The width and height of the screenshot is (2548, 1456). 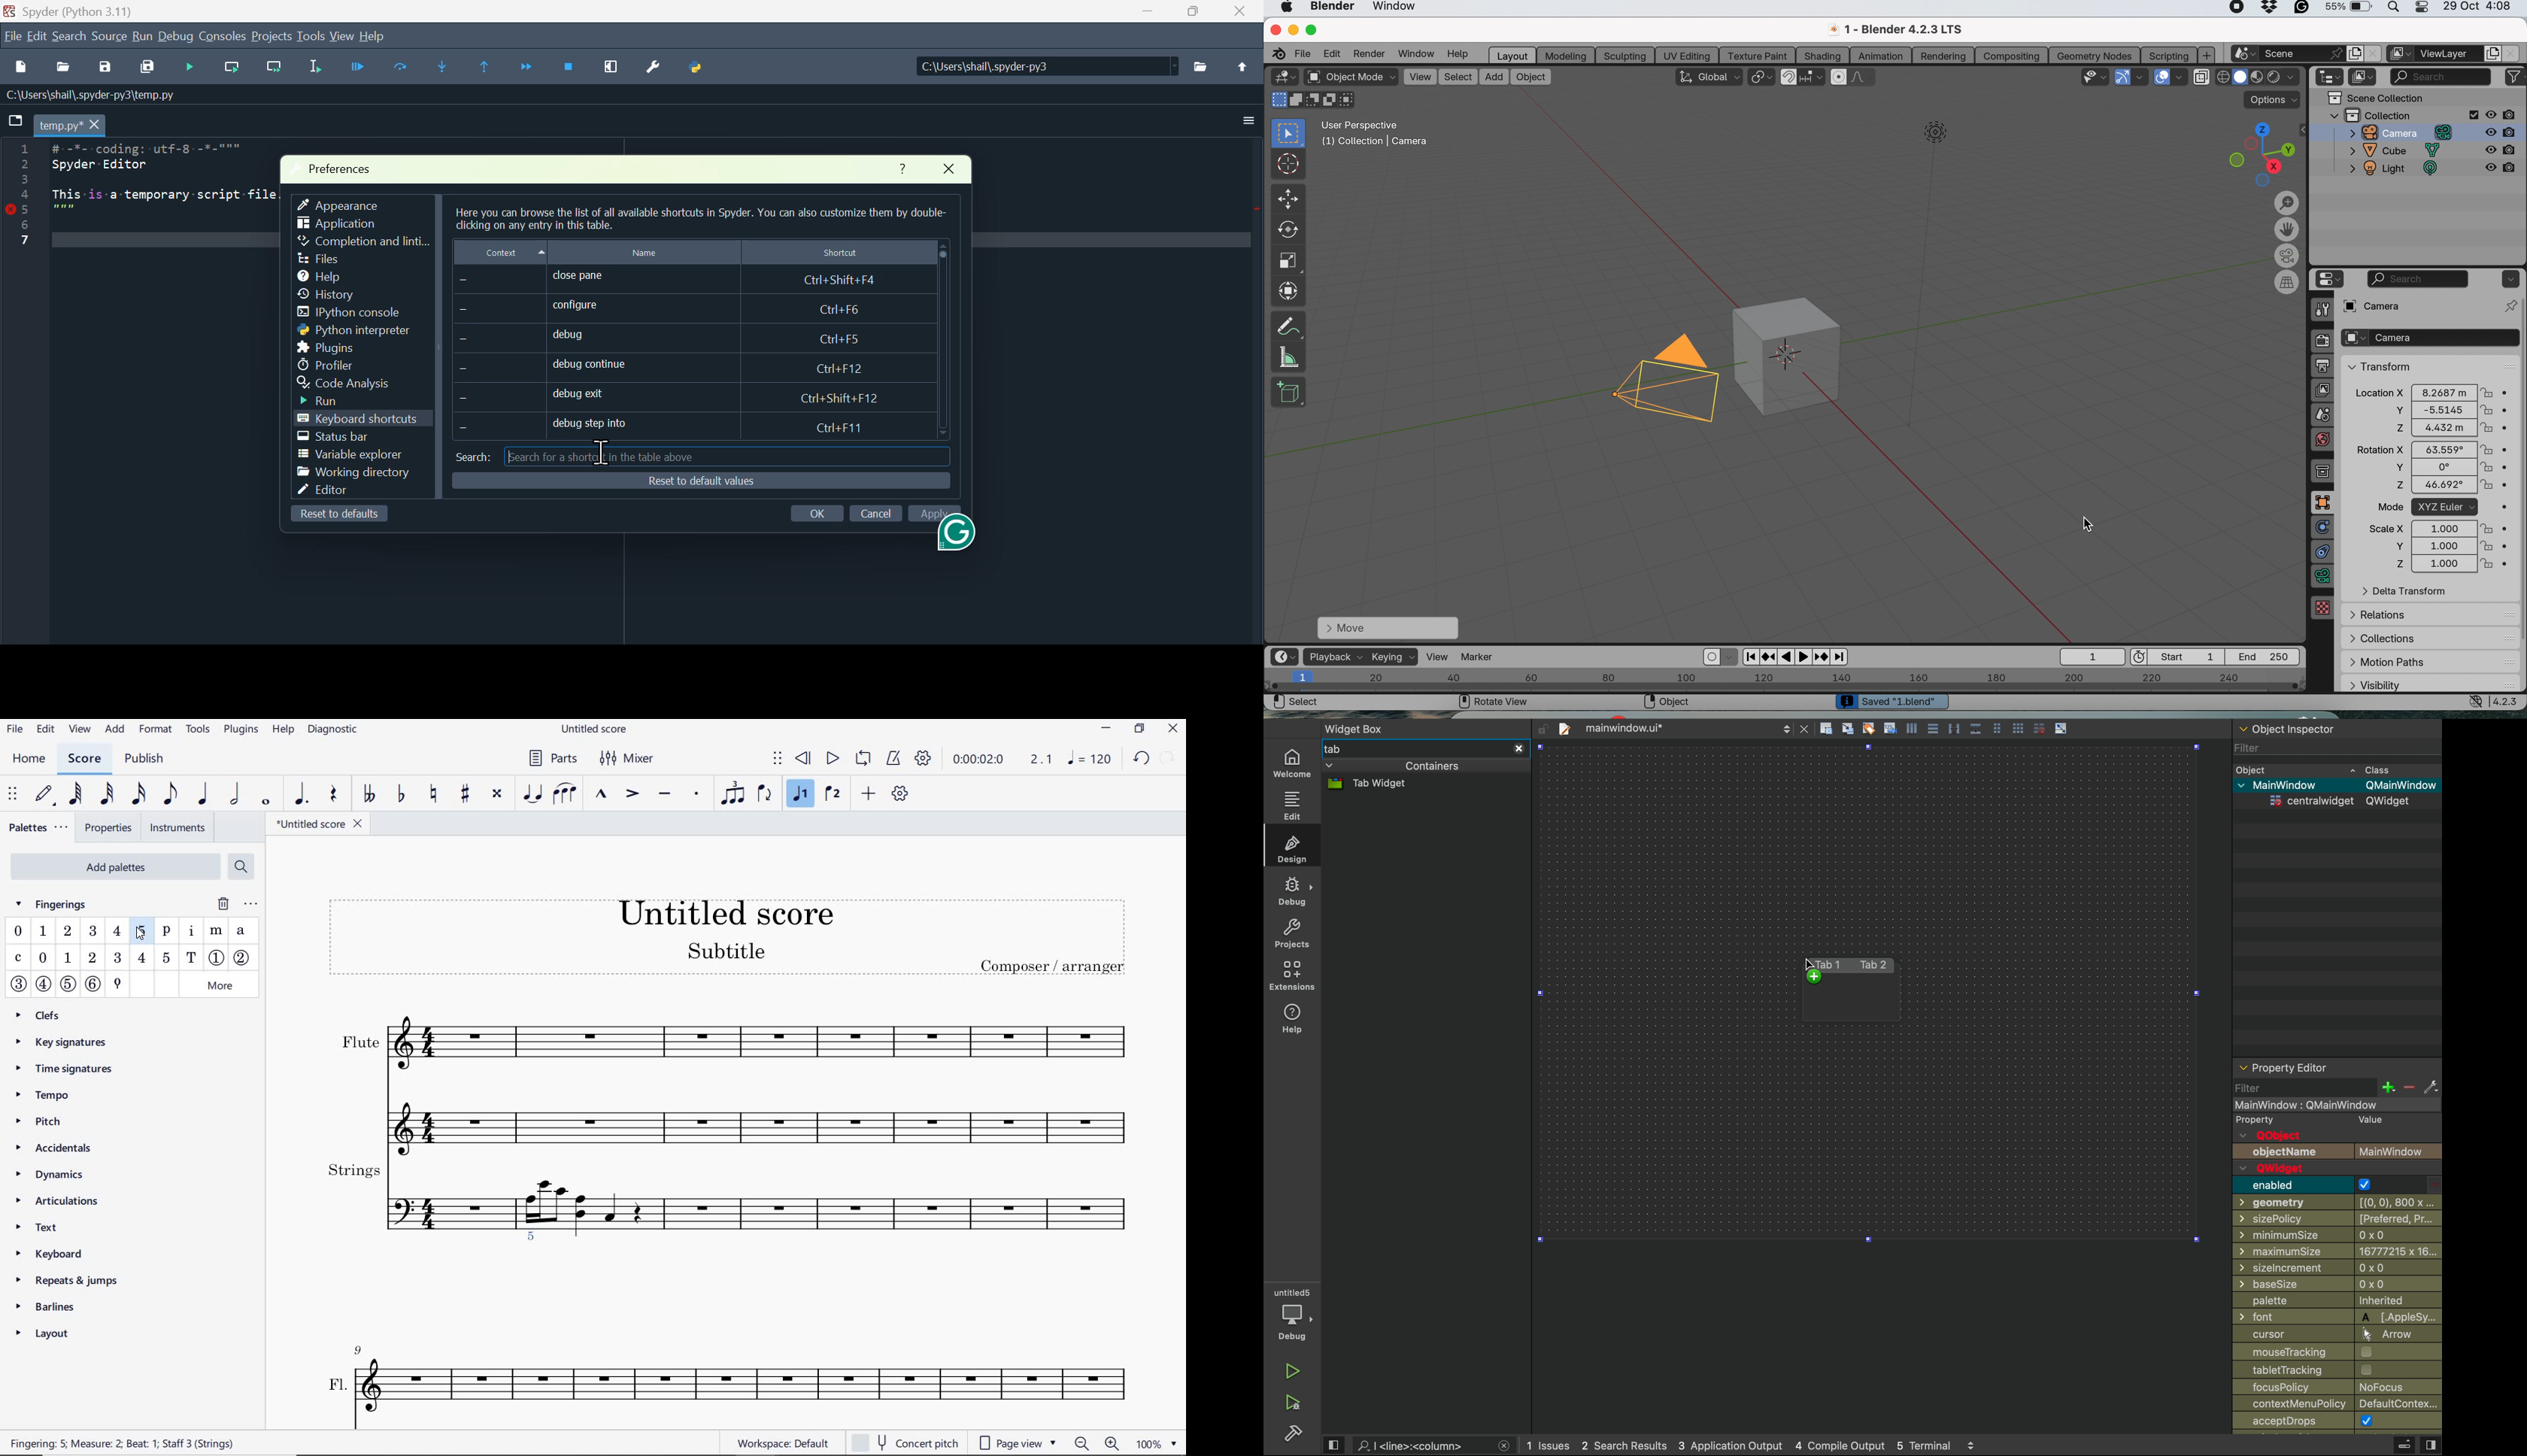 What do you see at coordinates (1292, 1404) in the screenshot?
I see `run and debug` at bounding box center [1292, 1404].